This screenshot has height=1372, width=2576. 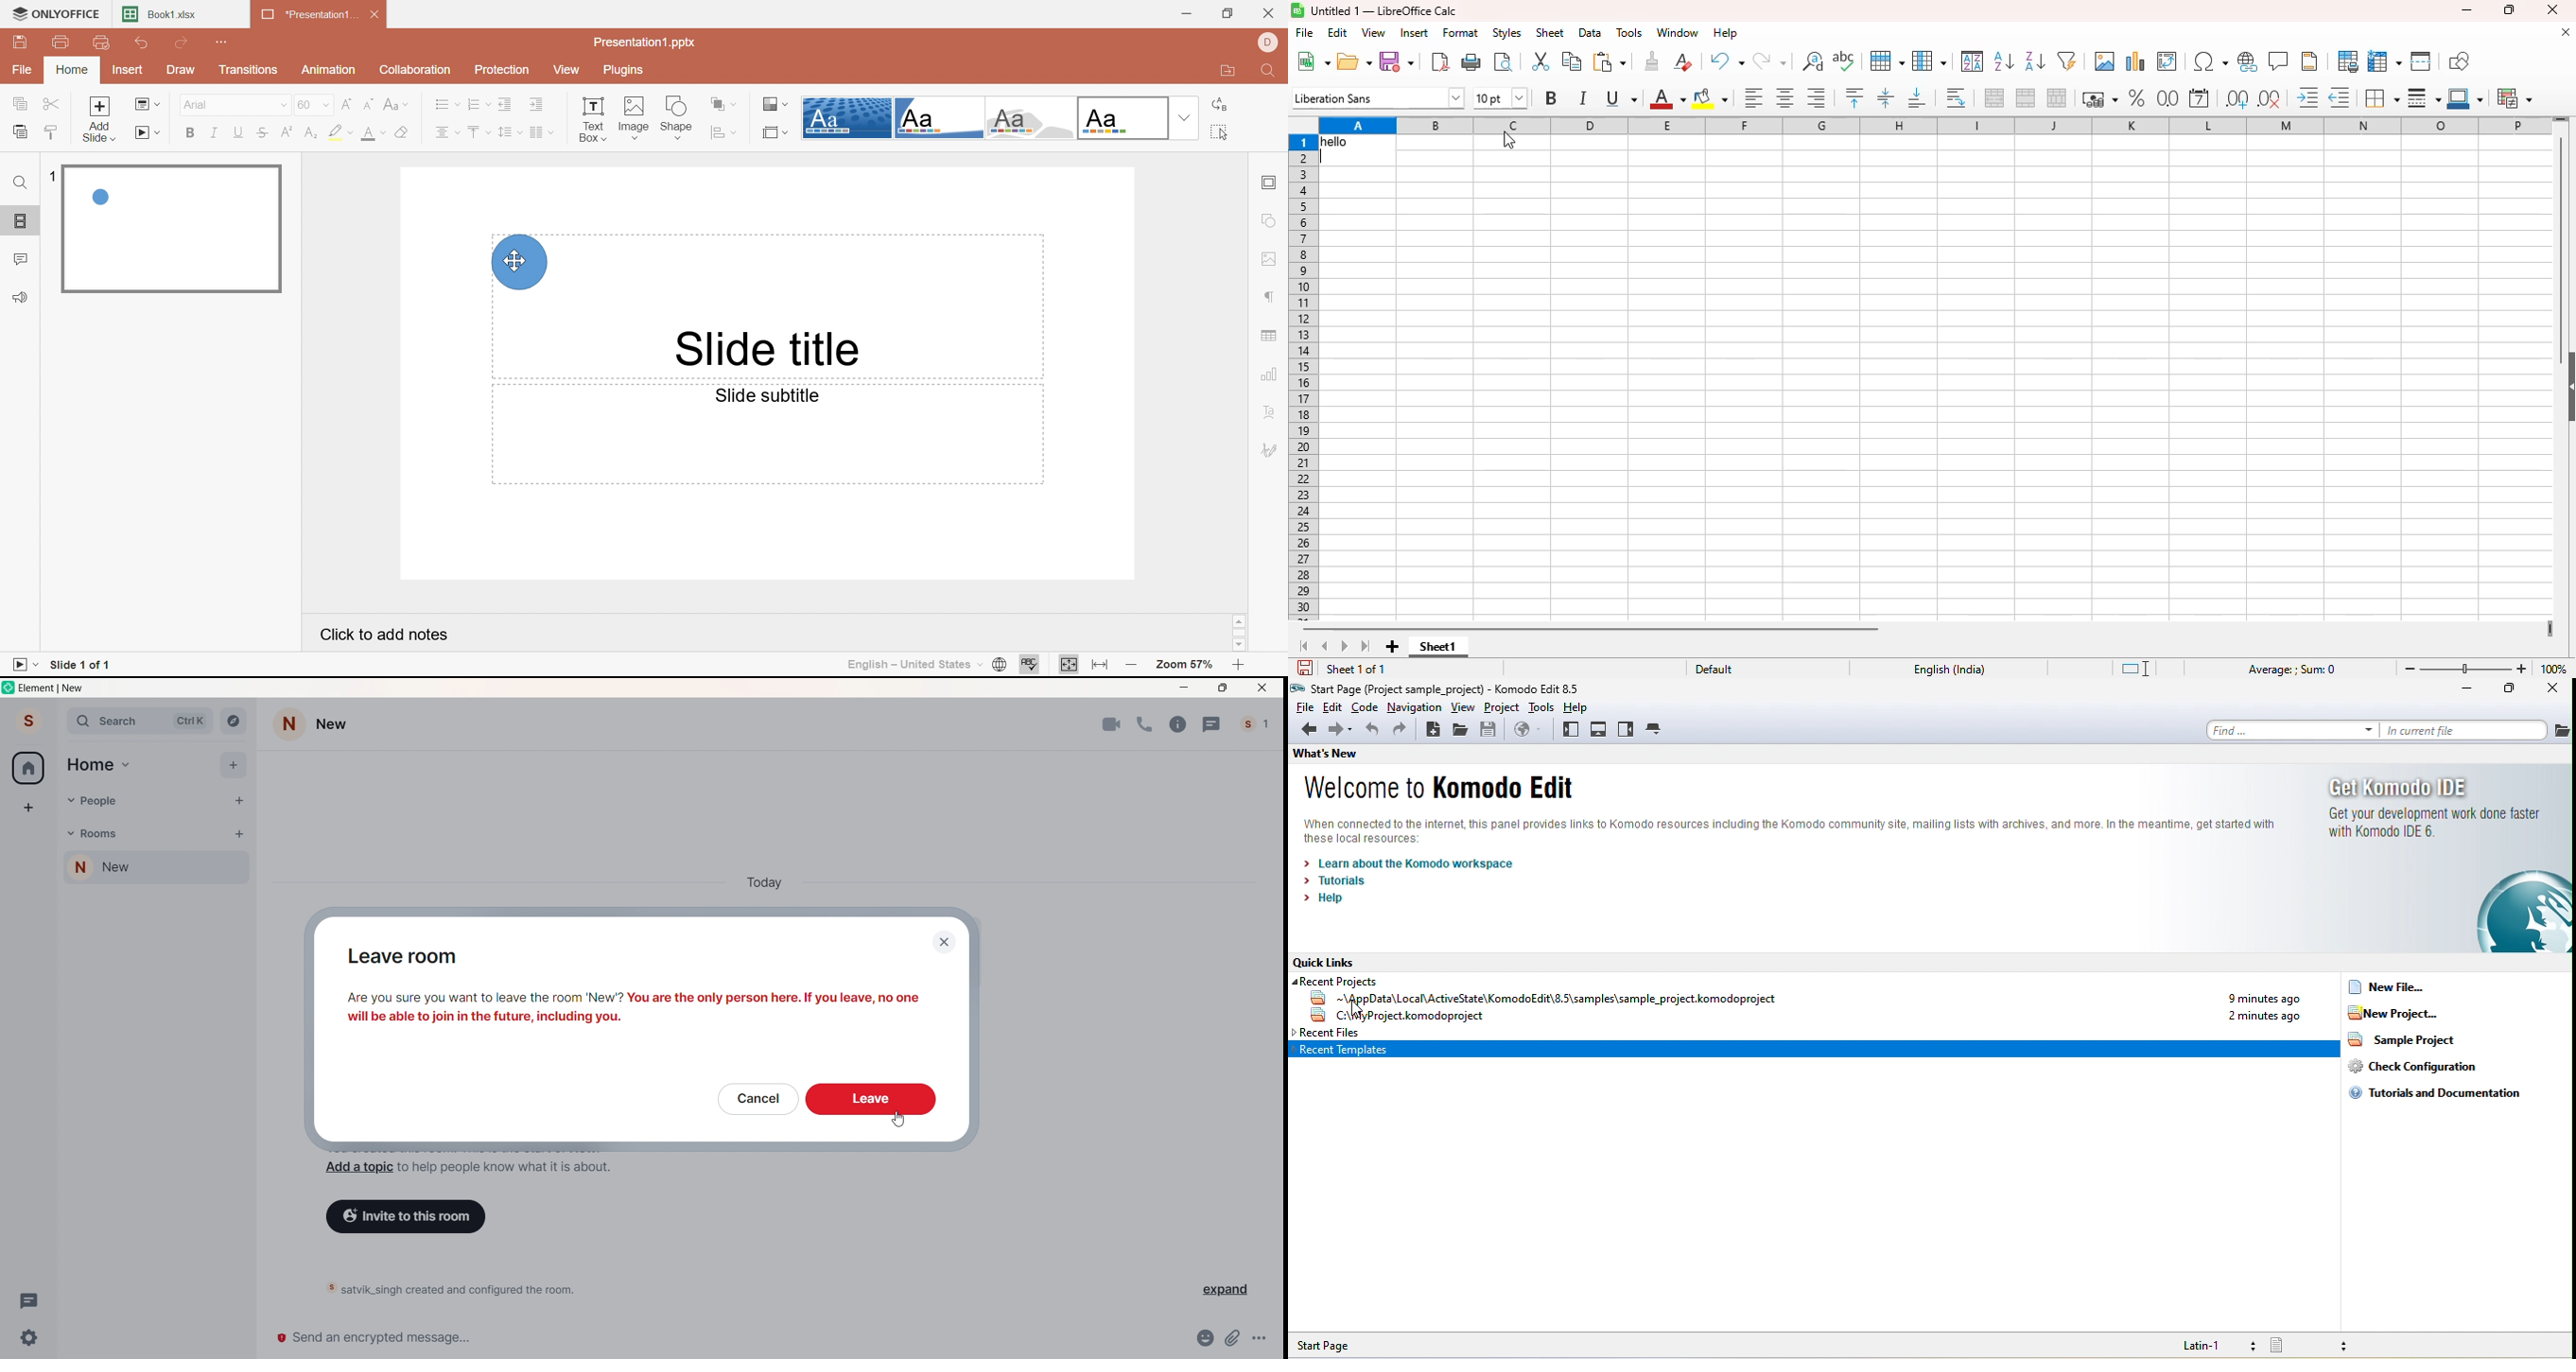 I want to click on border style, so click(x=2424, y=99).